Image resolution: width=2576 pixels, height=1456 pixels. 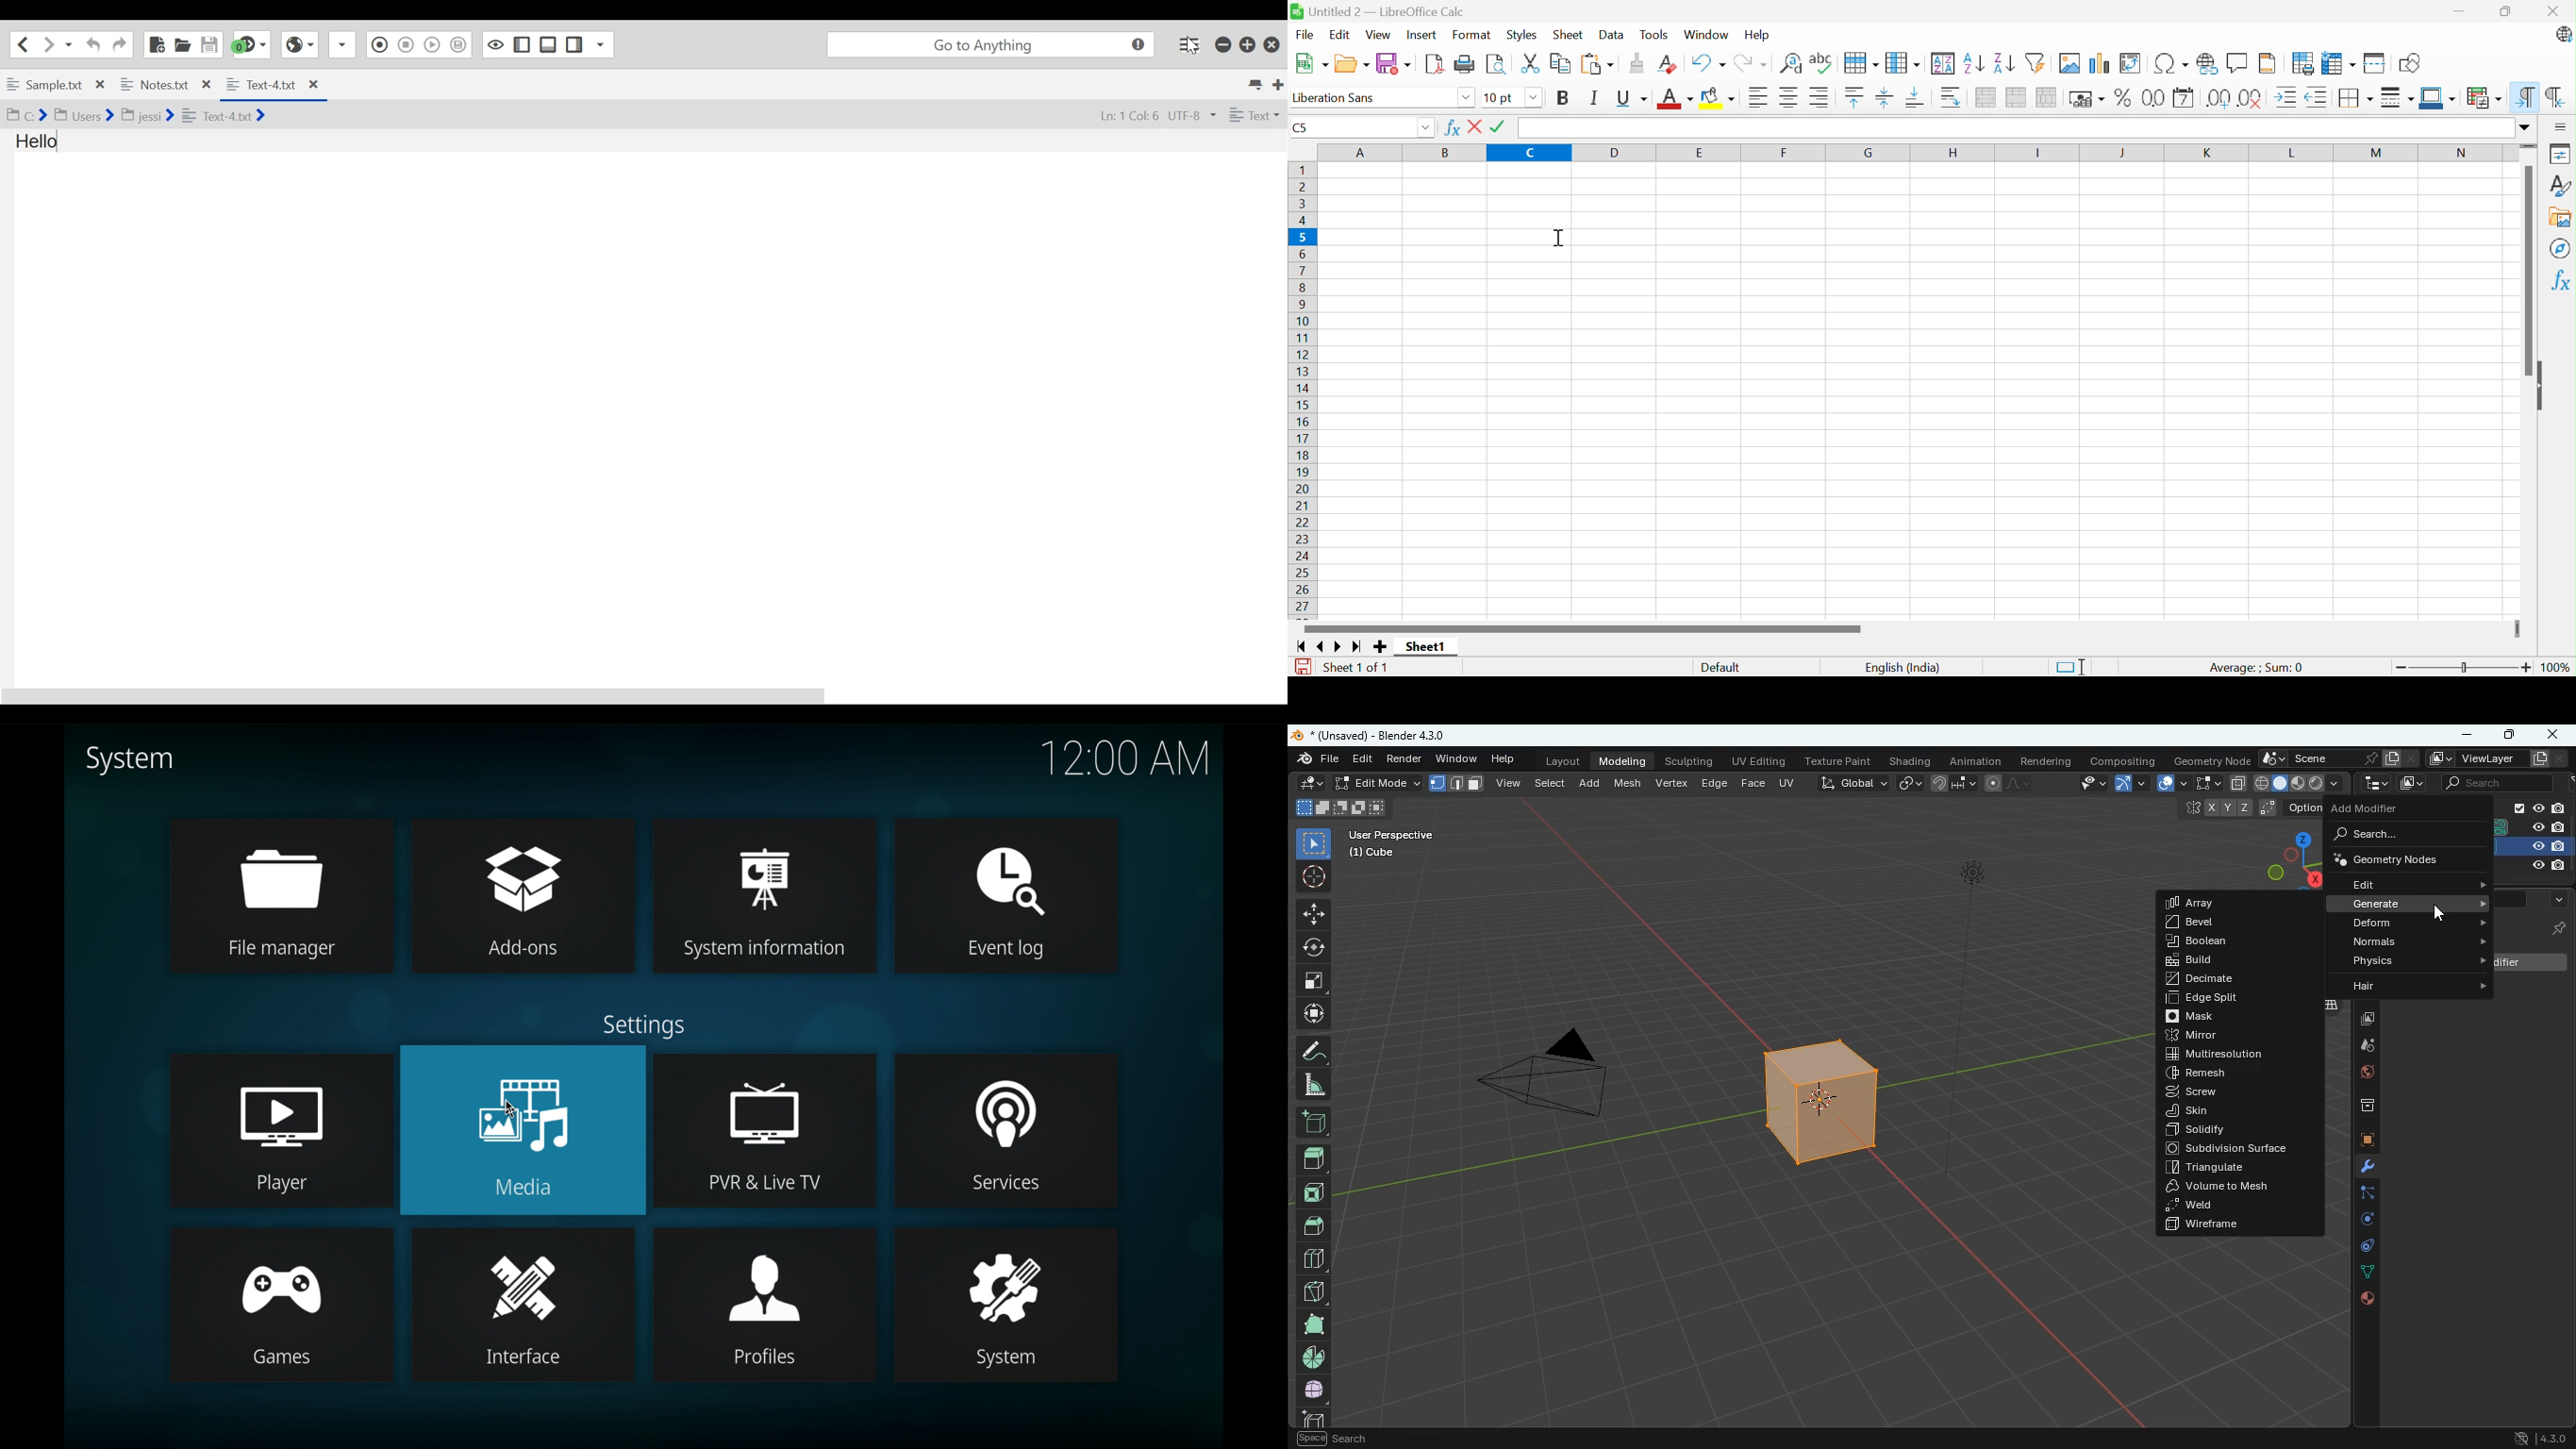 I want to click on uv, so click(x=1785, y=782).